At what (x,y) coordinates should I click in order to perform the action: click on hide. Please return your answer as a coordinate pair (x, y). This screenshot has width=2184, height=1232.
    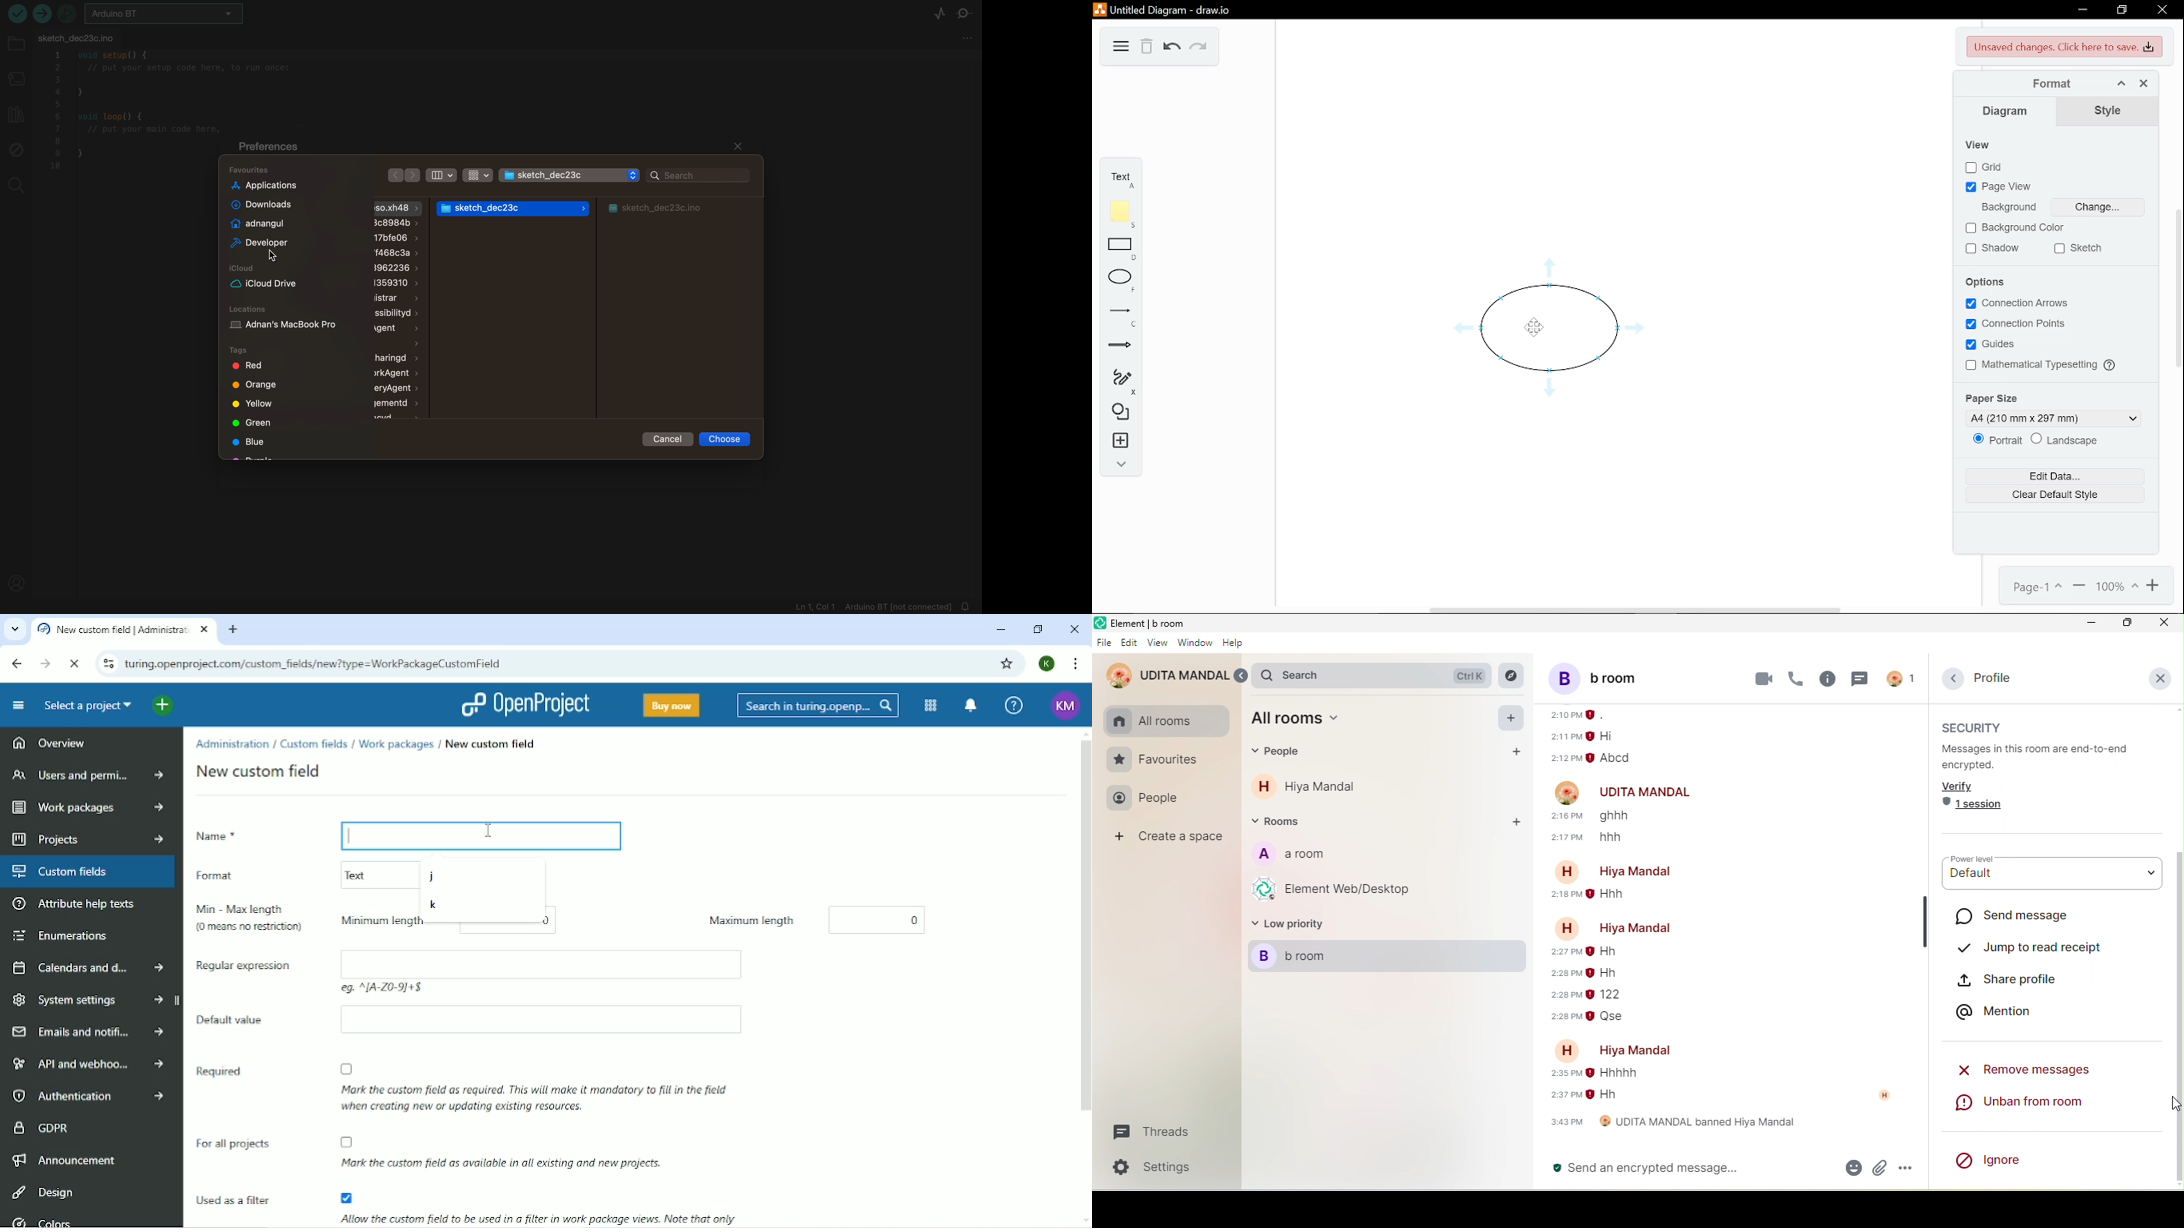
    Looking at the image, I should click on (1925, 920).